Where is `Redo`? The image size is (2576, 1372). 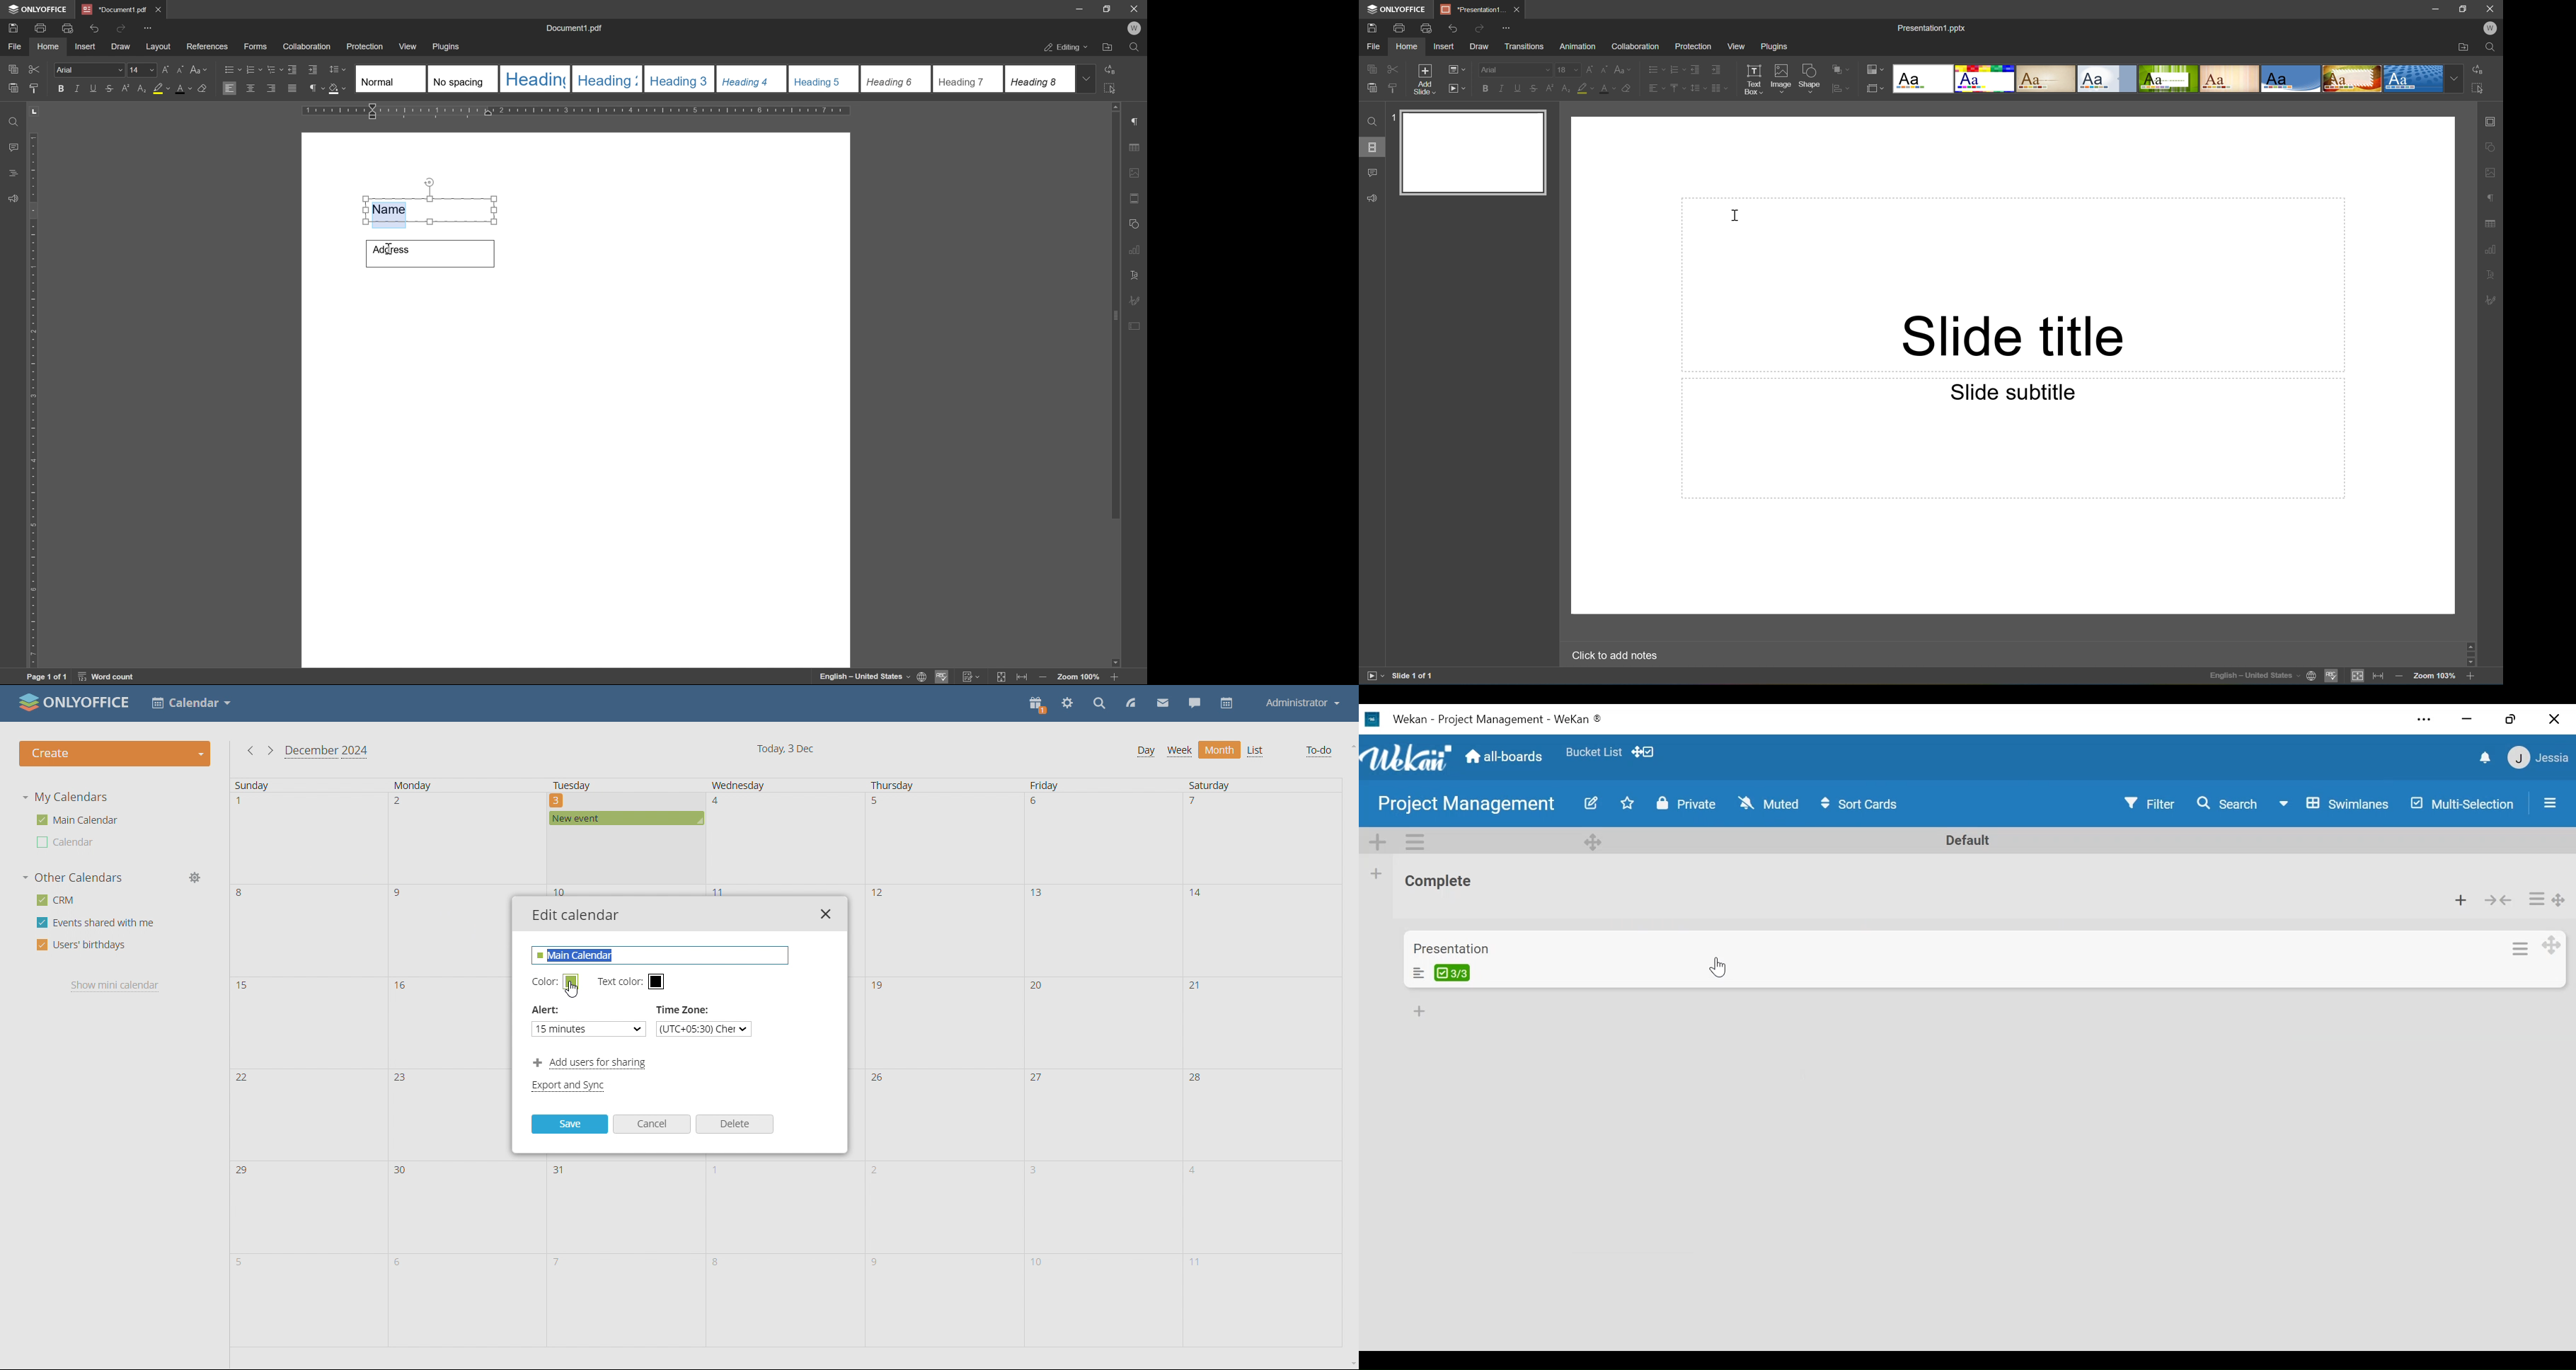
Redo is located at coordinates (1481, 31).